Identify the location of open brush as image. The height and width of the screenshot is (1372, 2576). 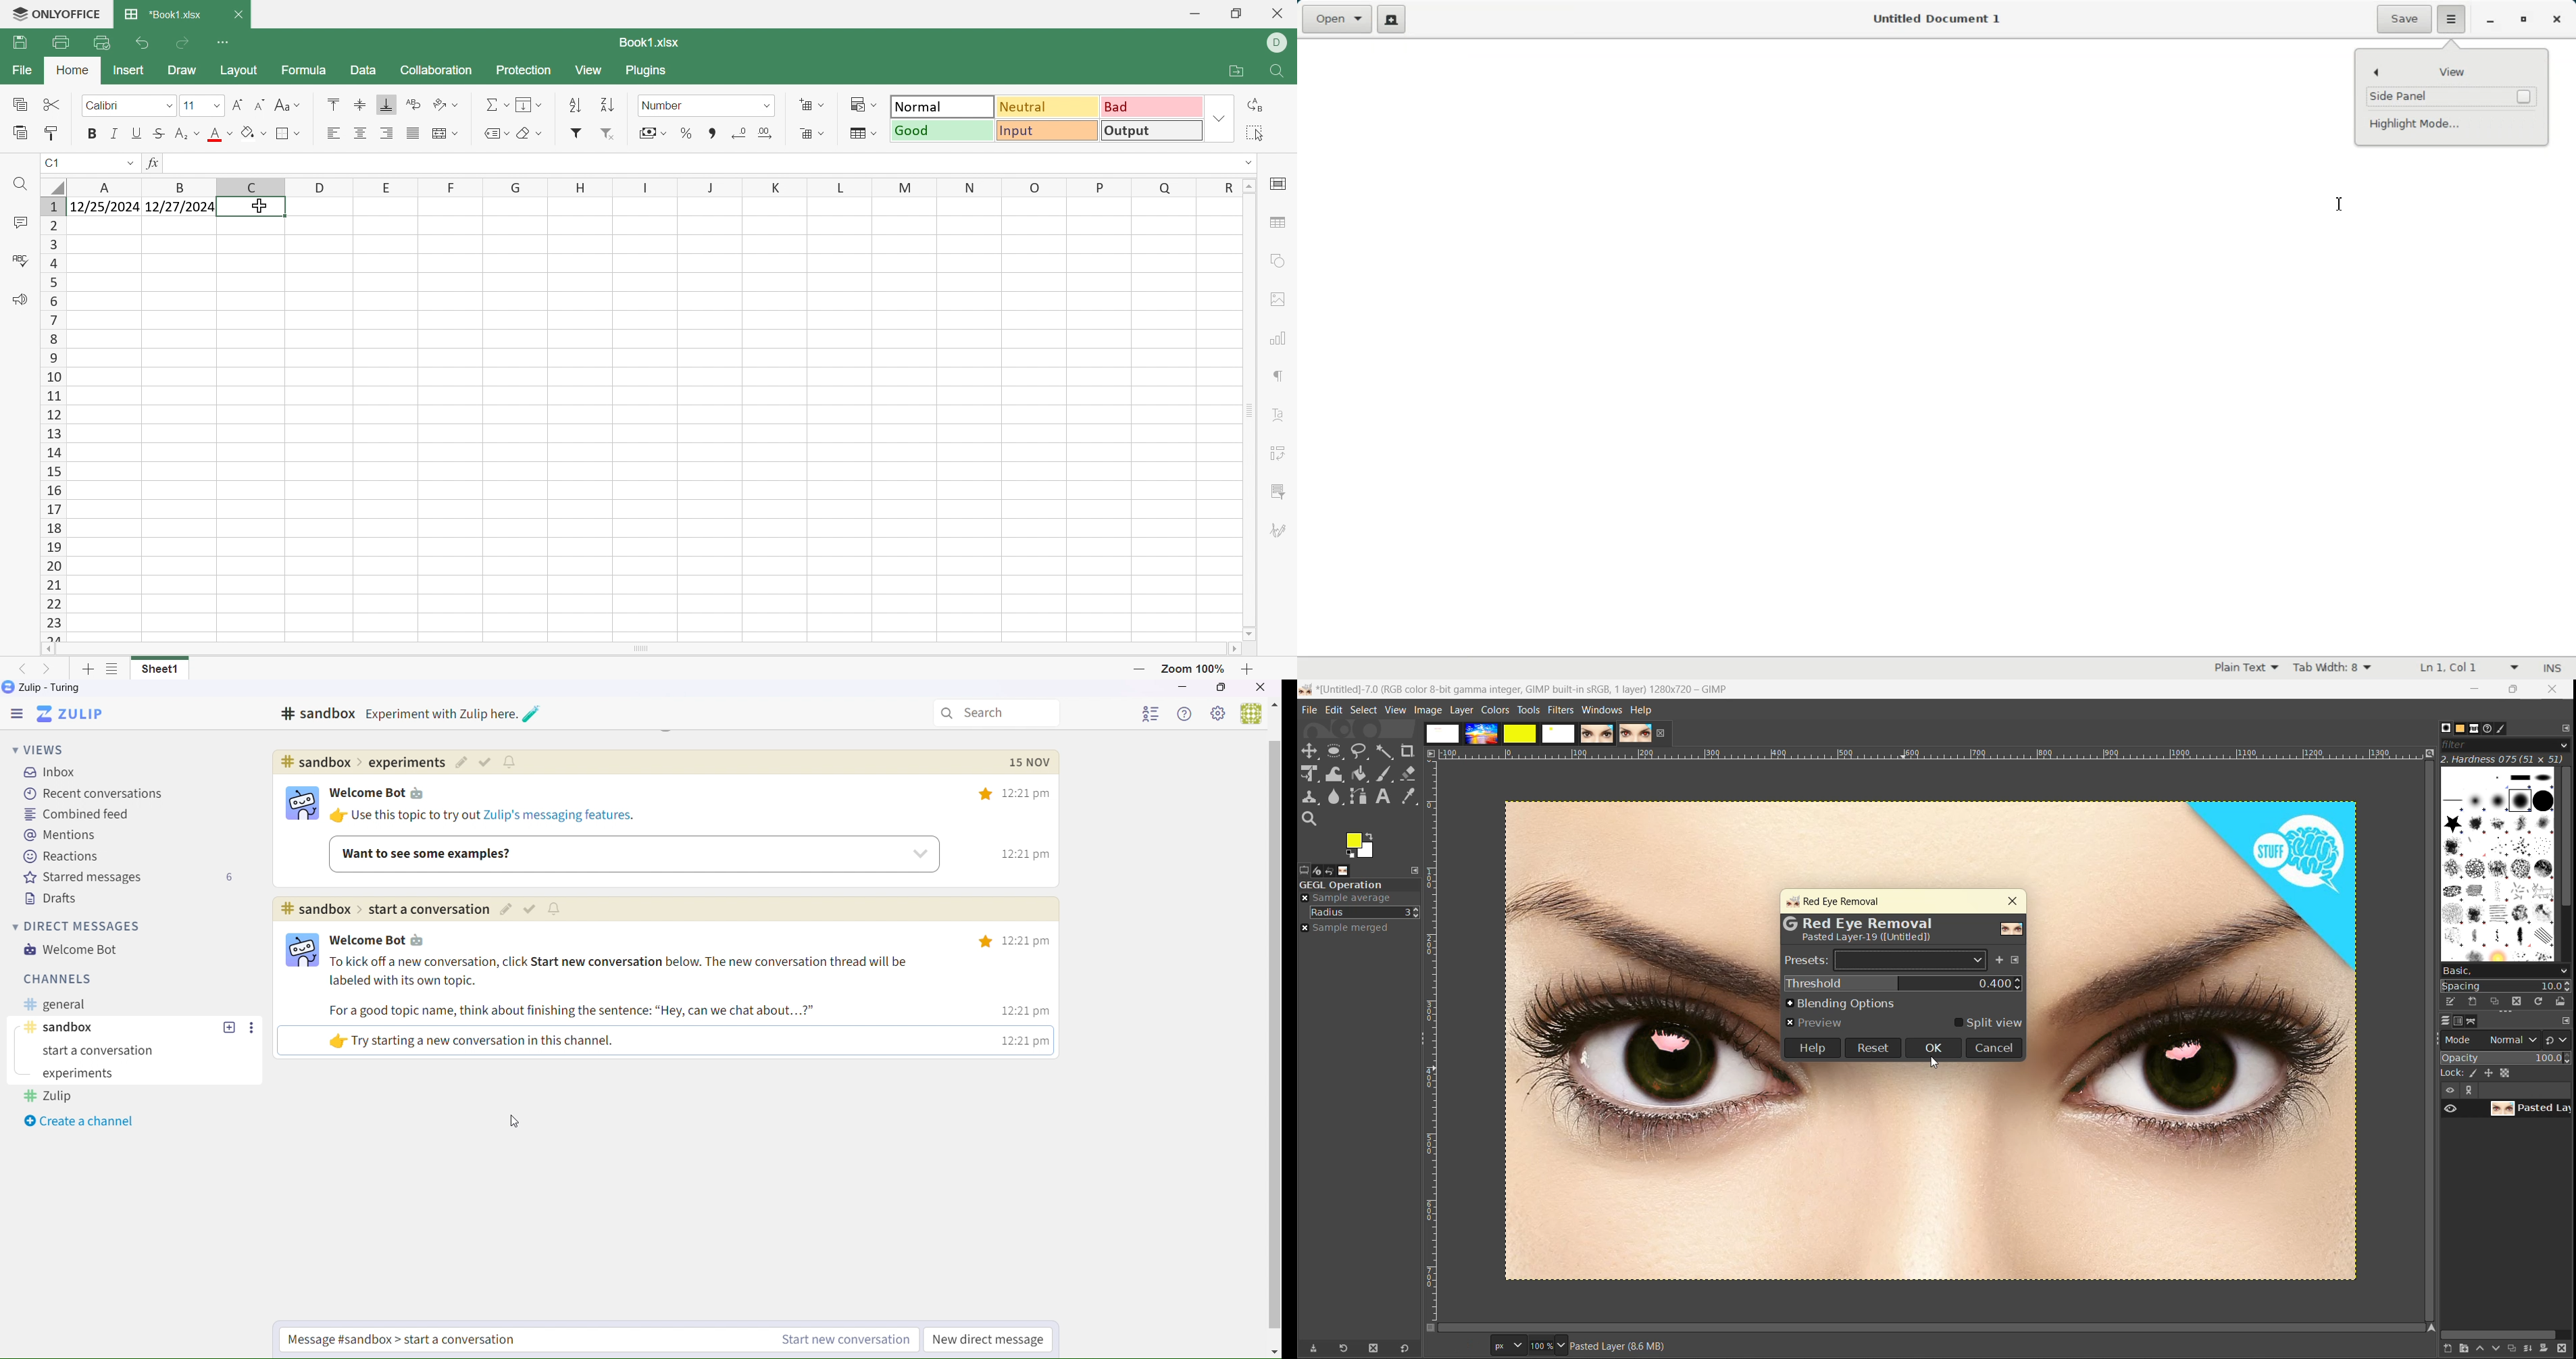
(2561, 1003).